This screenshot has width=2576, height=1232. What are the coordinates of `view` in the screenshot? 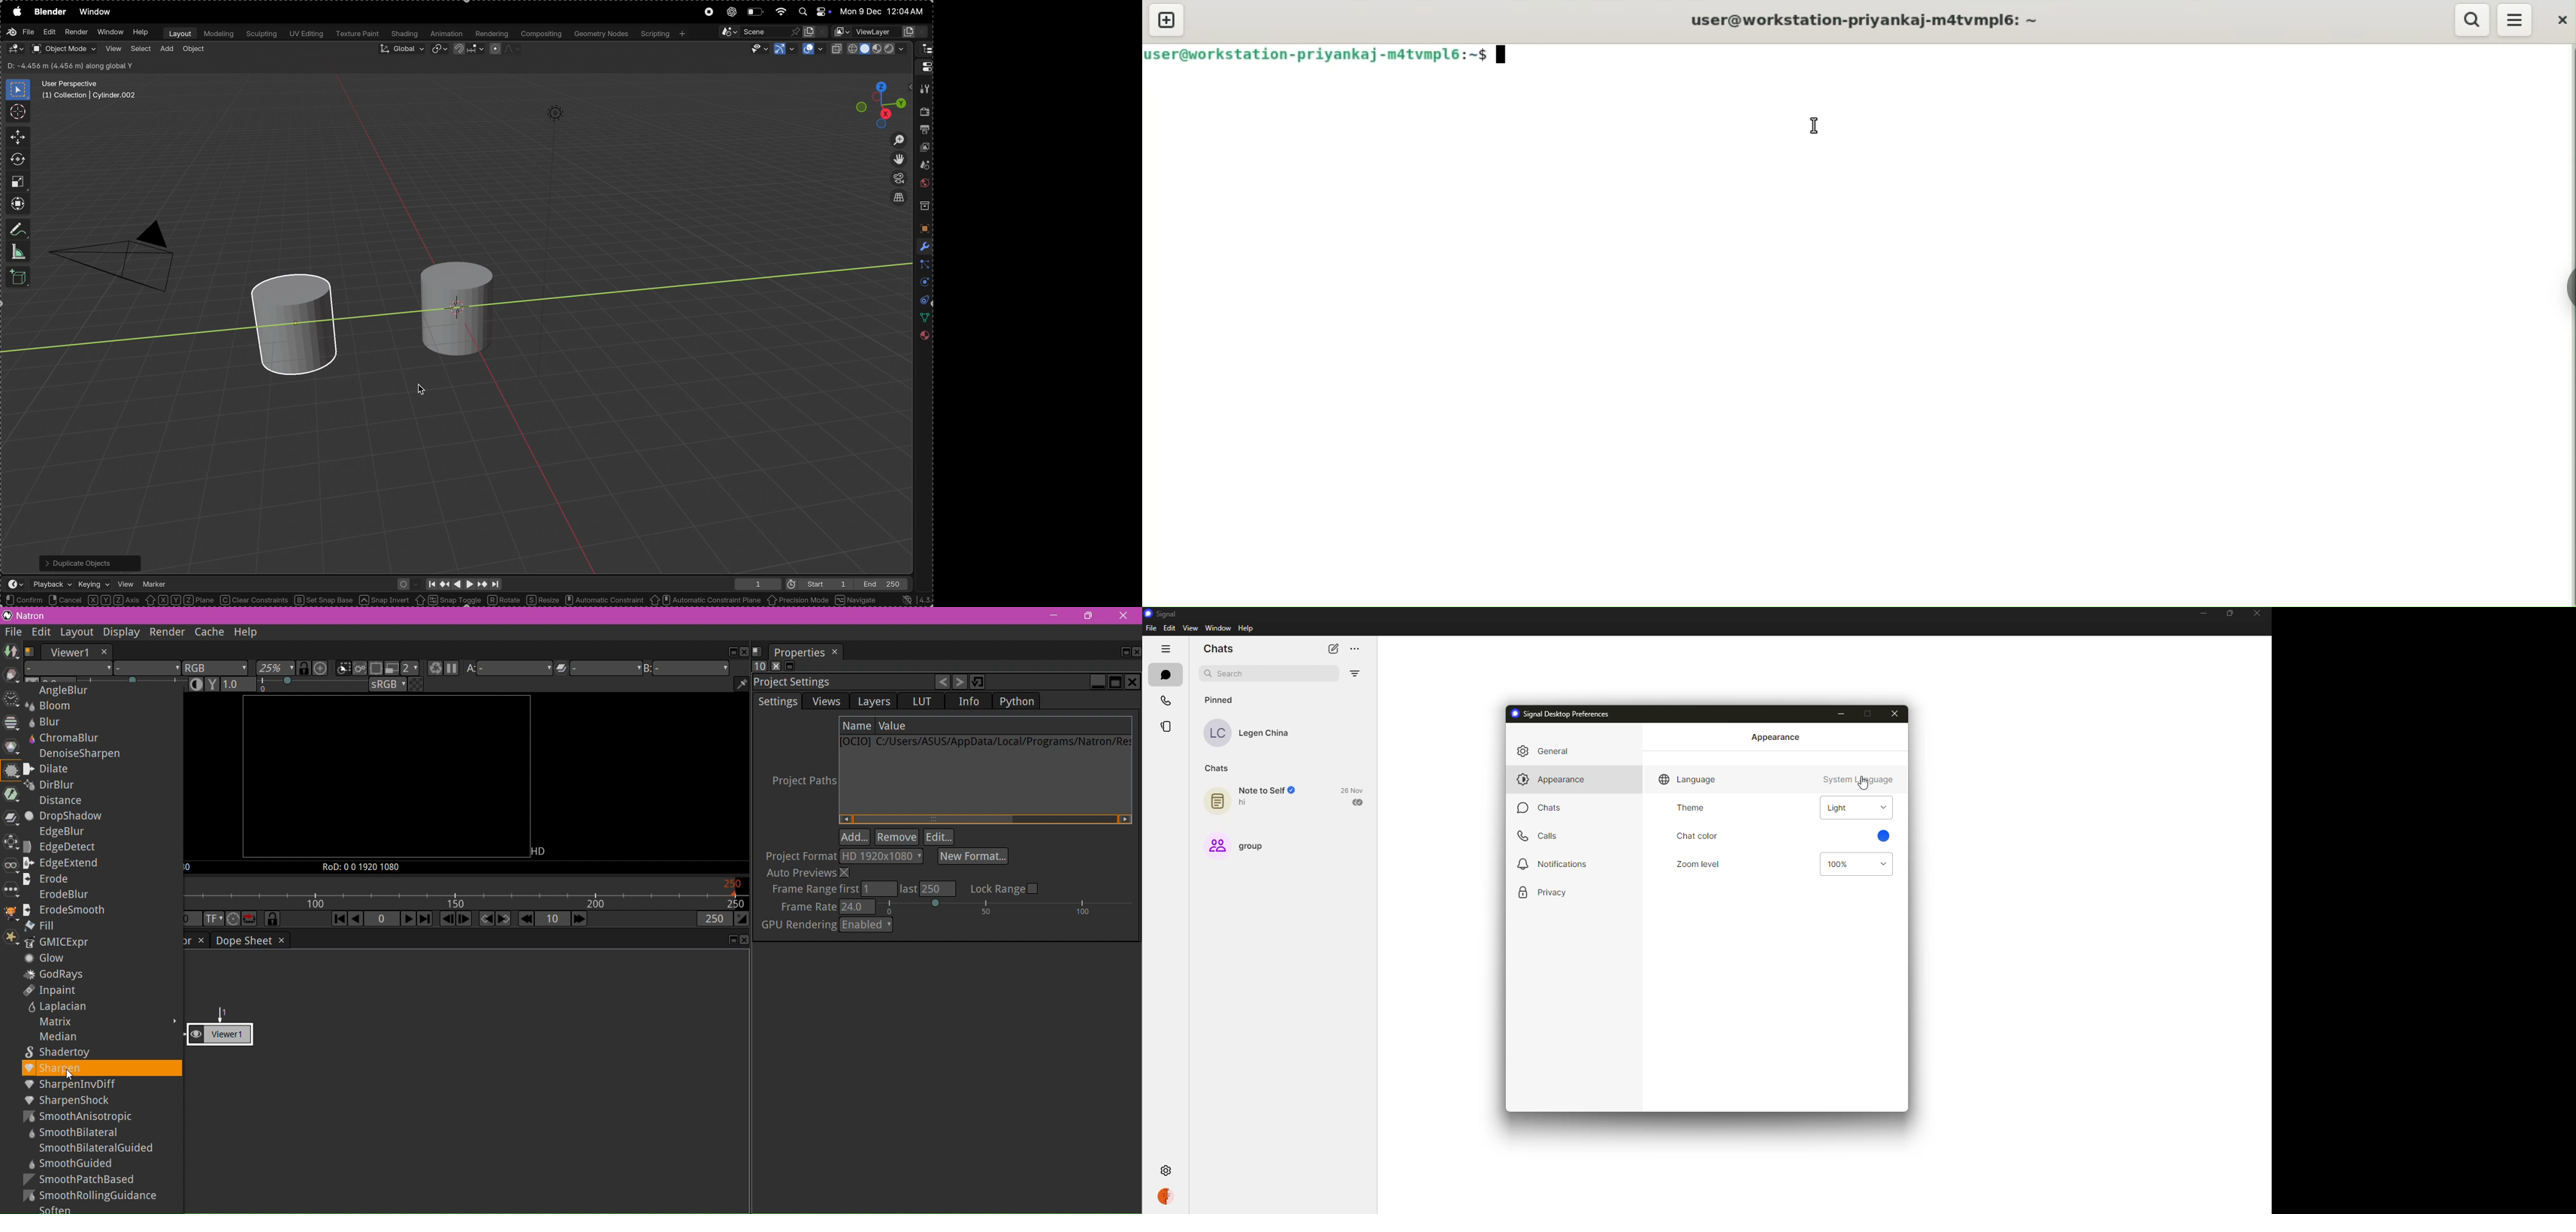 It's located at (1189, 629).